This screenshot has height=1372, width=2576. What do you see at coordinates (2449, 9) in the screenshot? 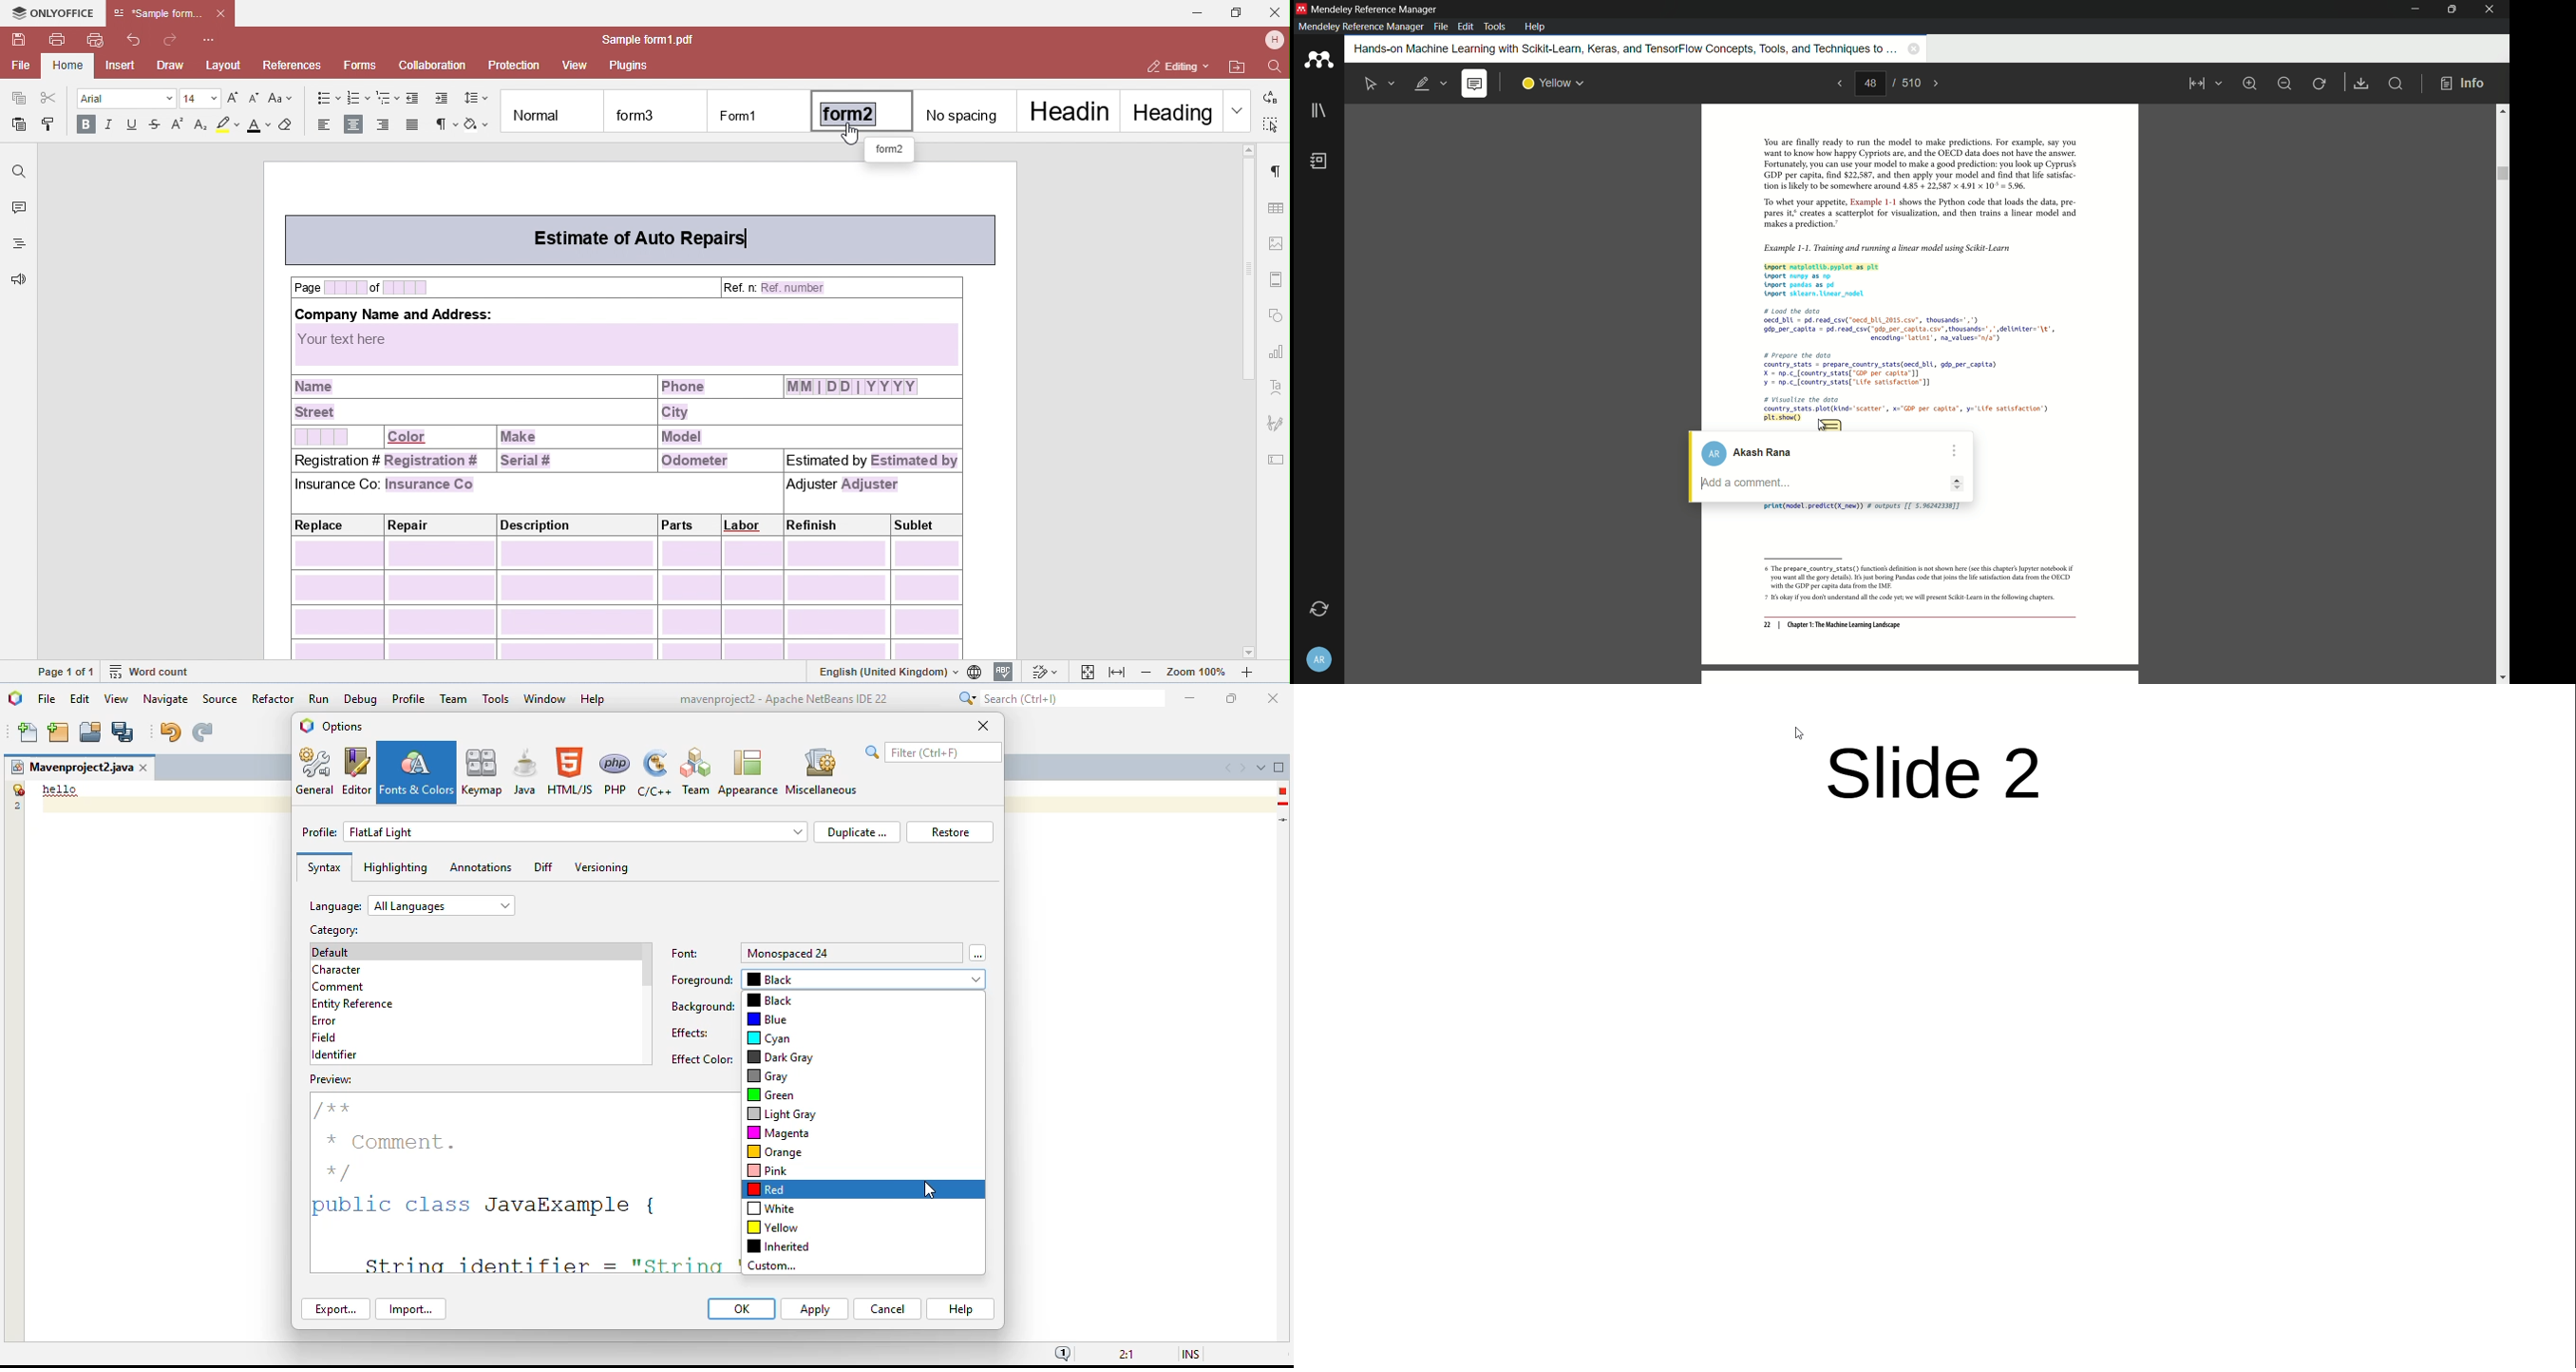
I see `maximize` at bounding box center [2449, 9].